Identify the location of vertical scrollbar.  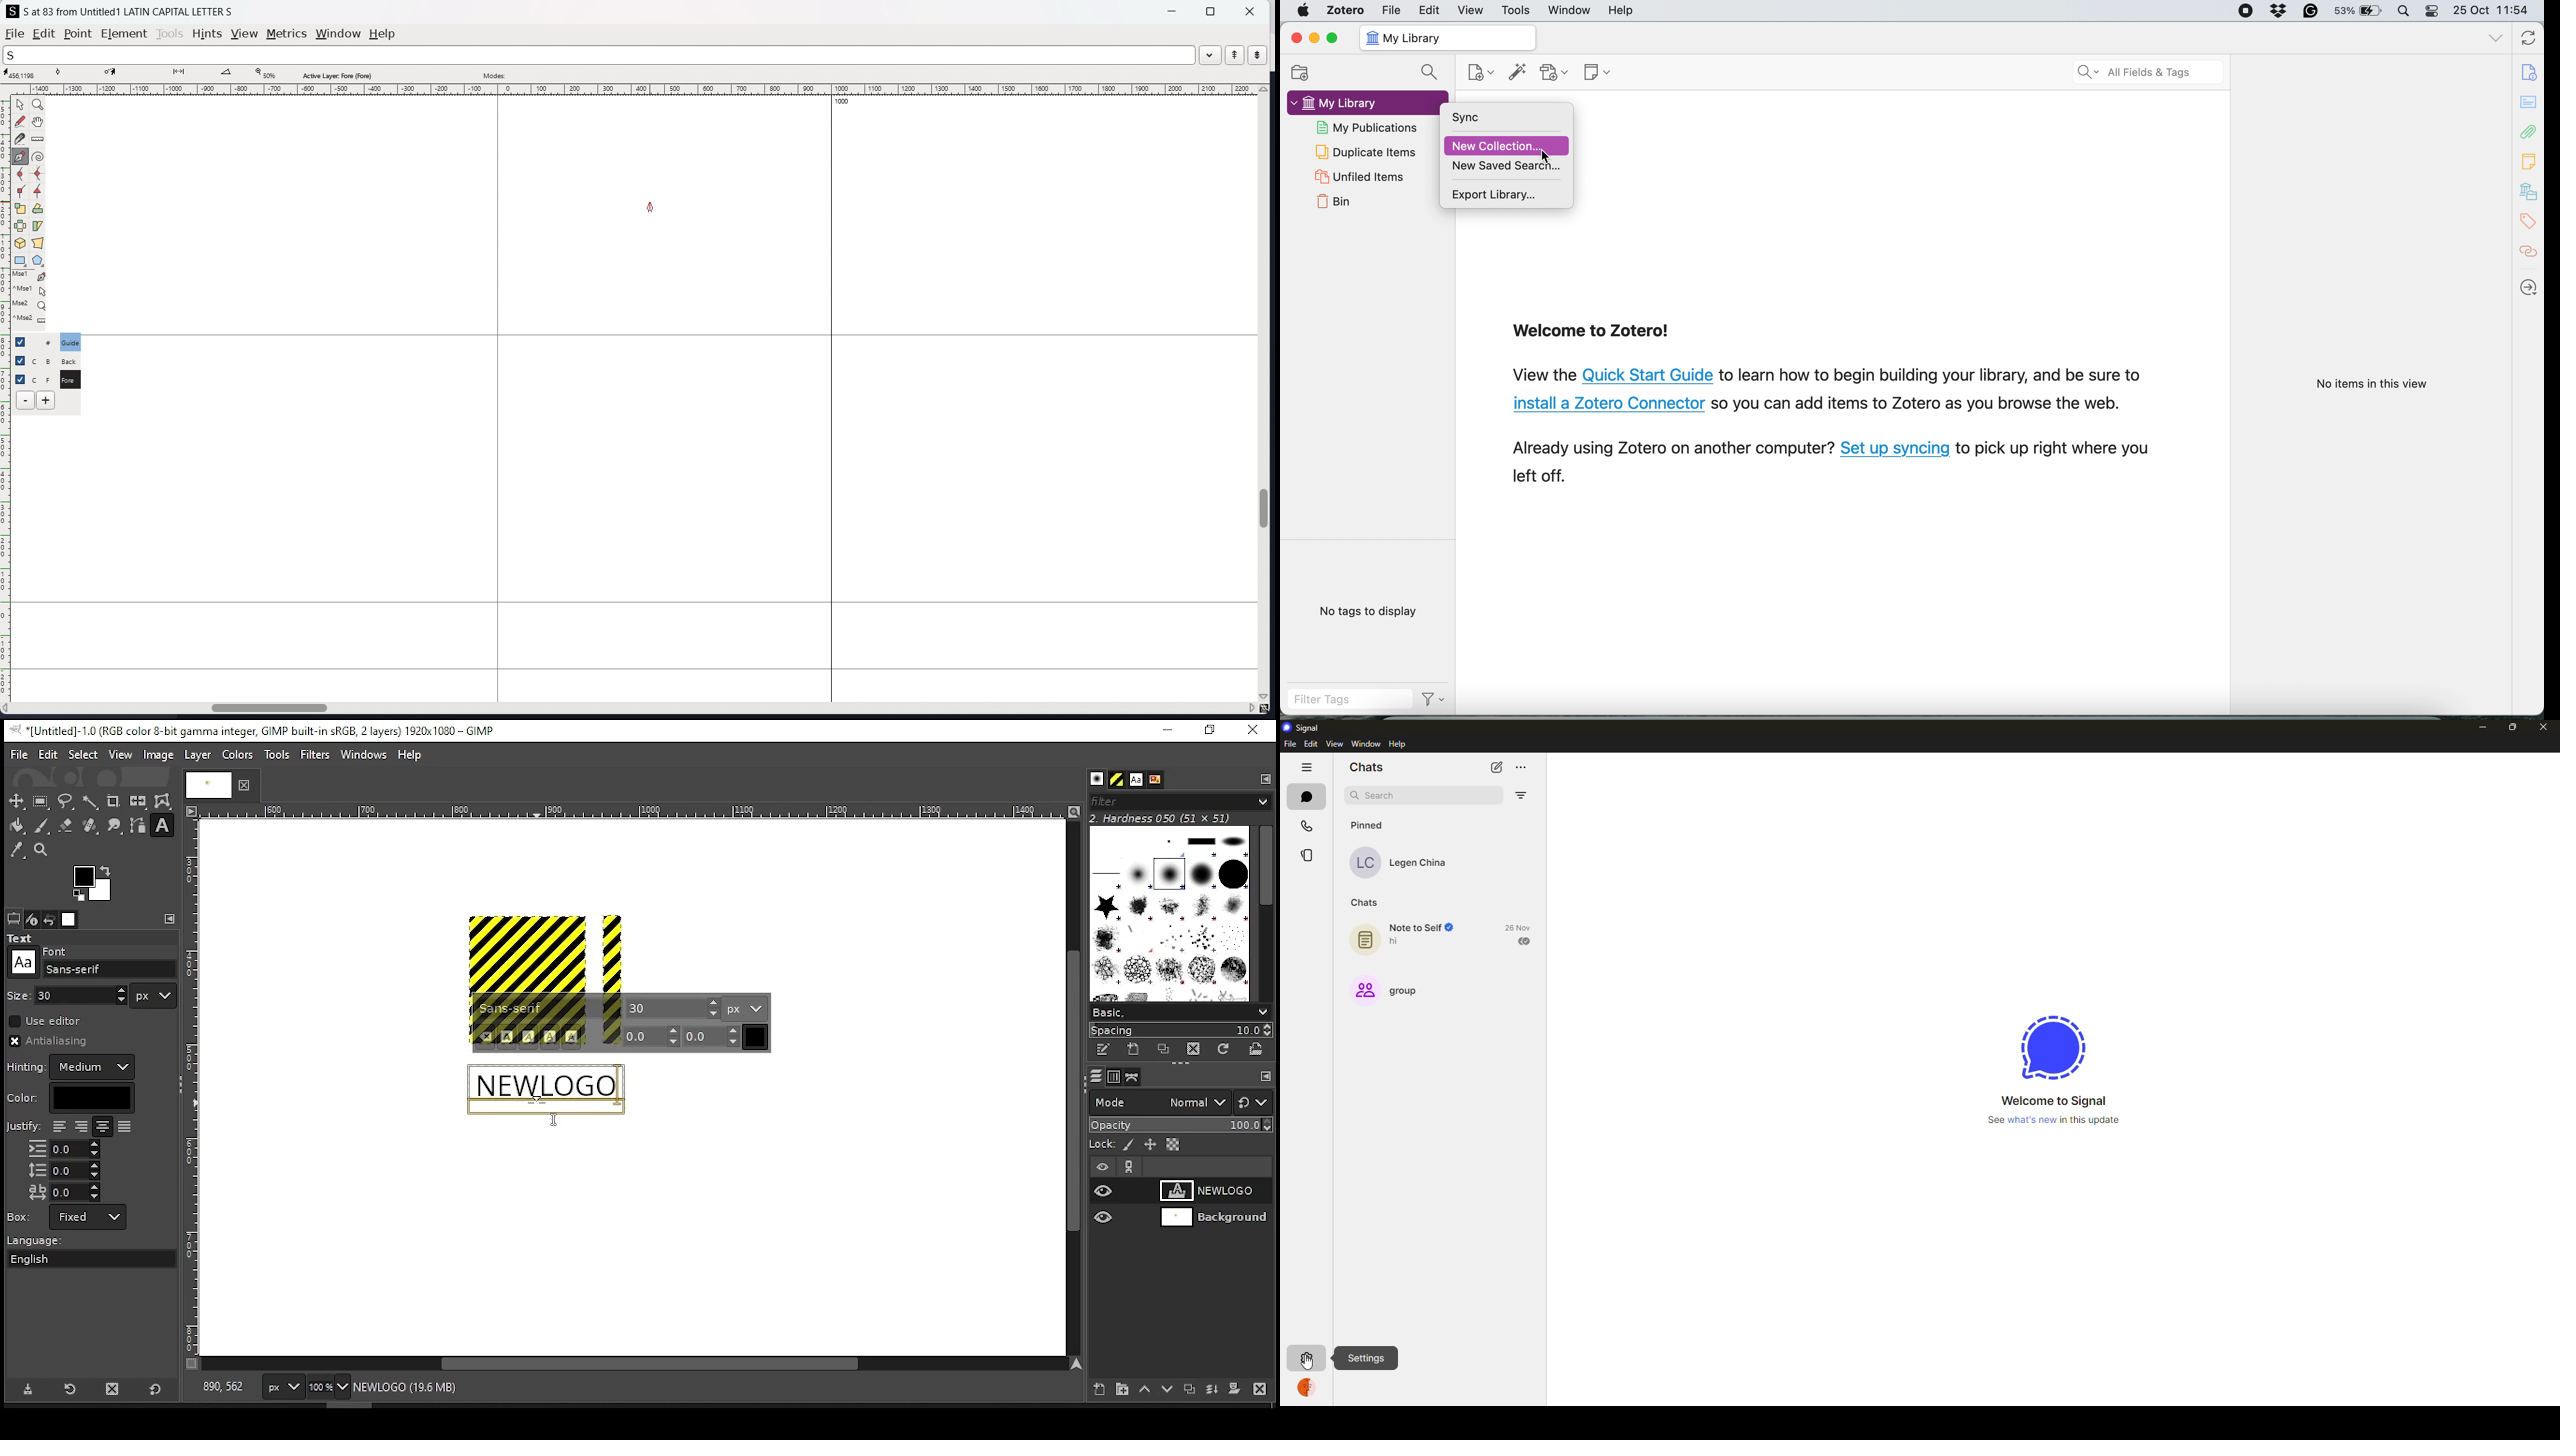
(1267, 394).